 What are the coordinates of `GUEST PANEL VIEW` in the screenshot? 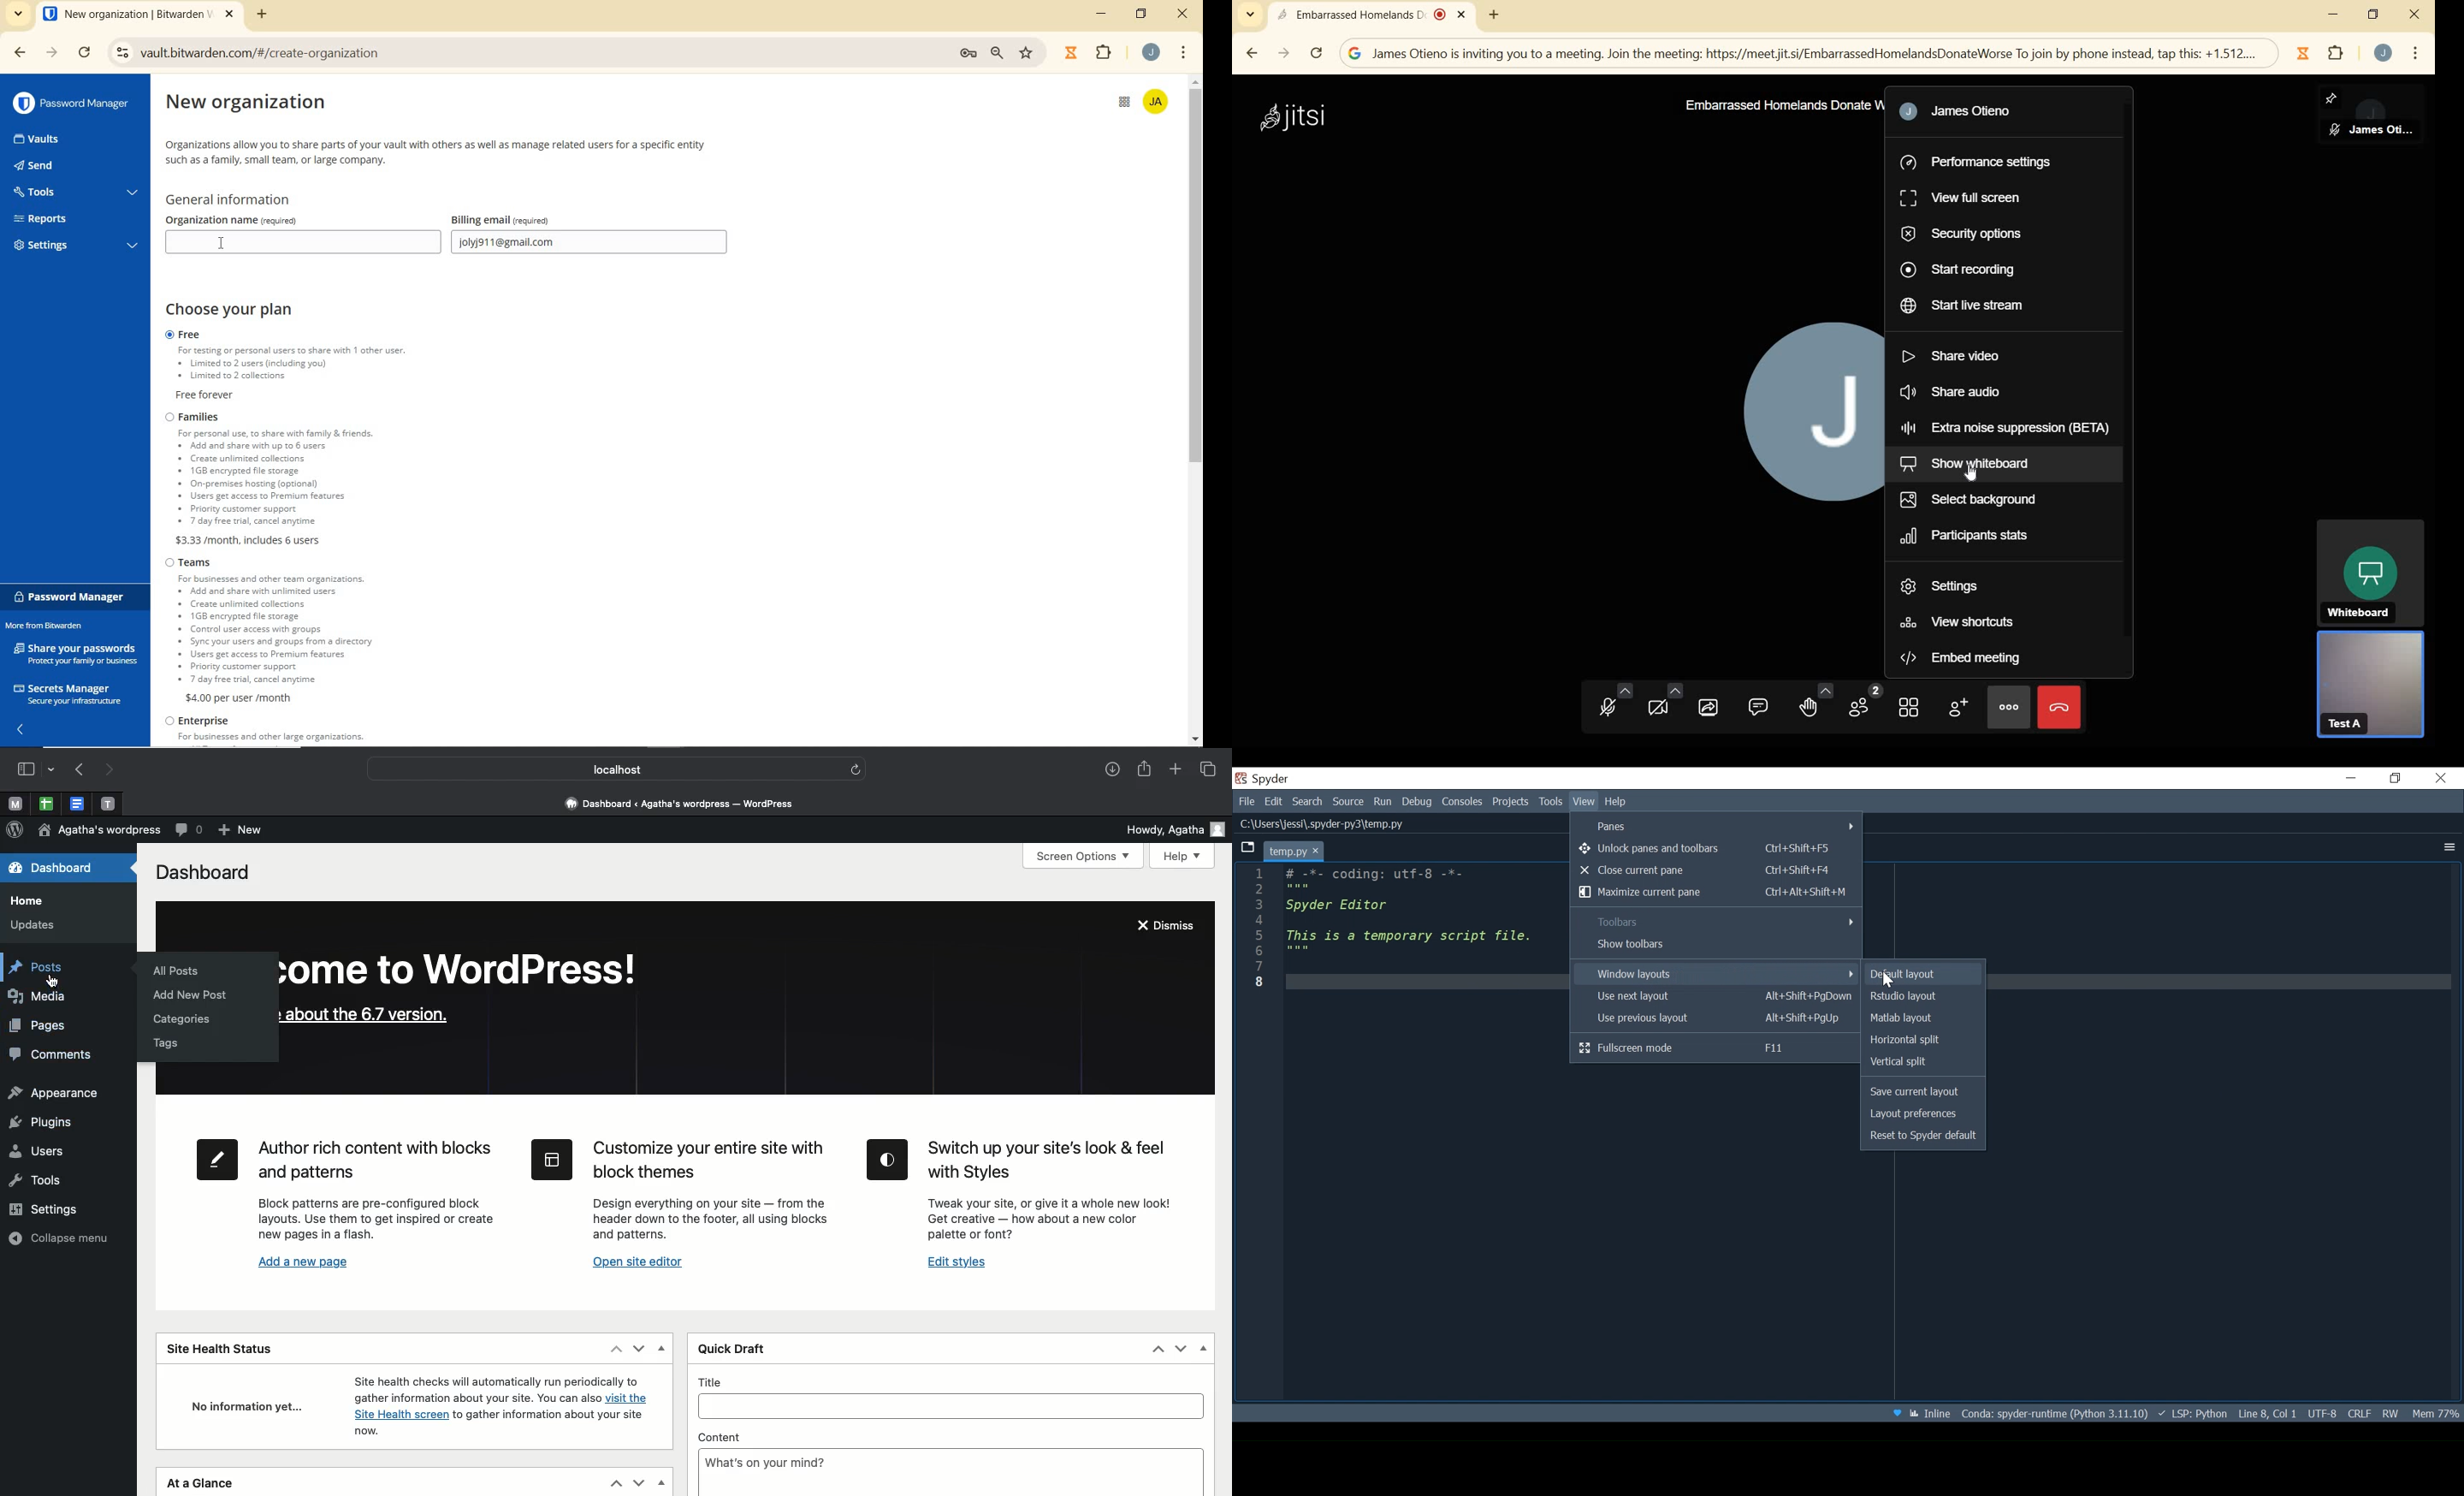 It's located at (2370, 688).